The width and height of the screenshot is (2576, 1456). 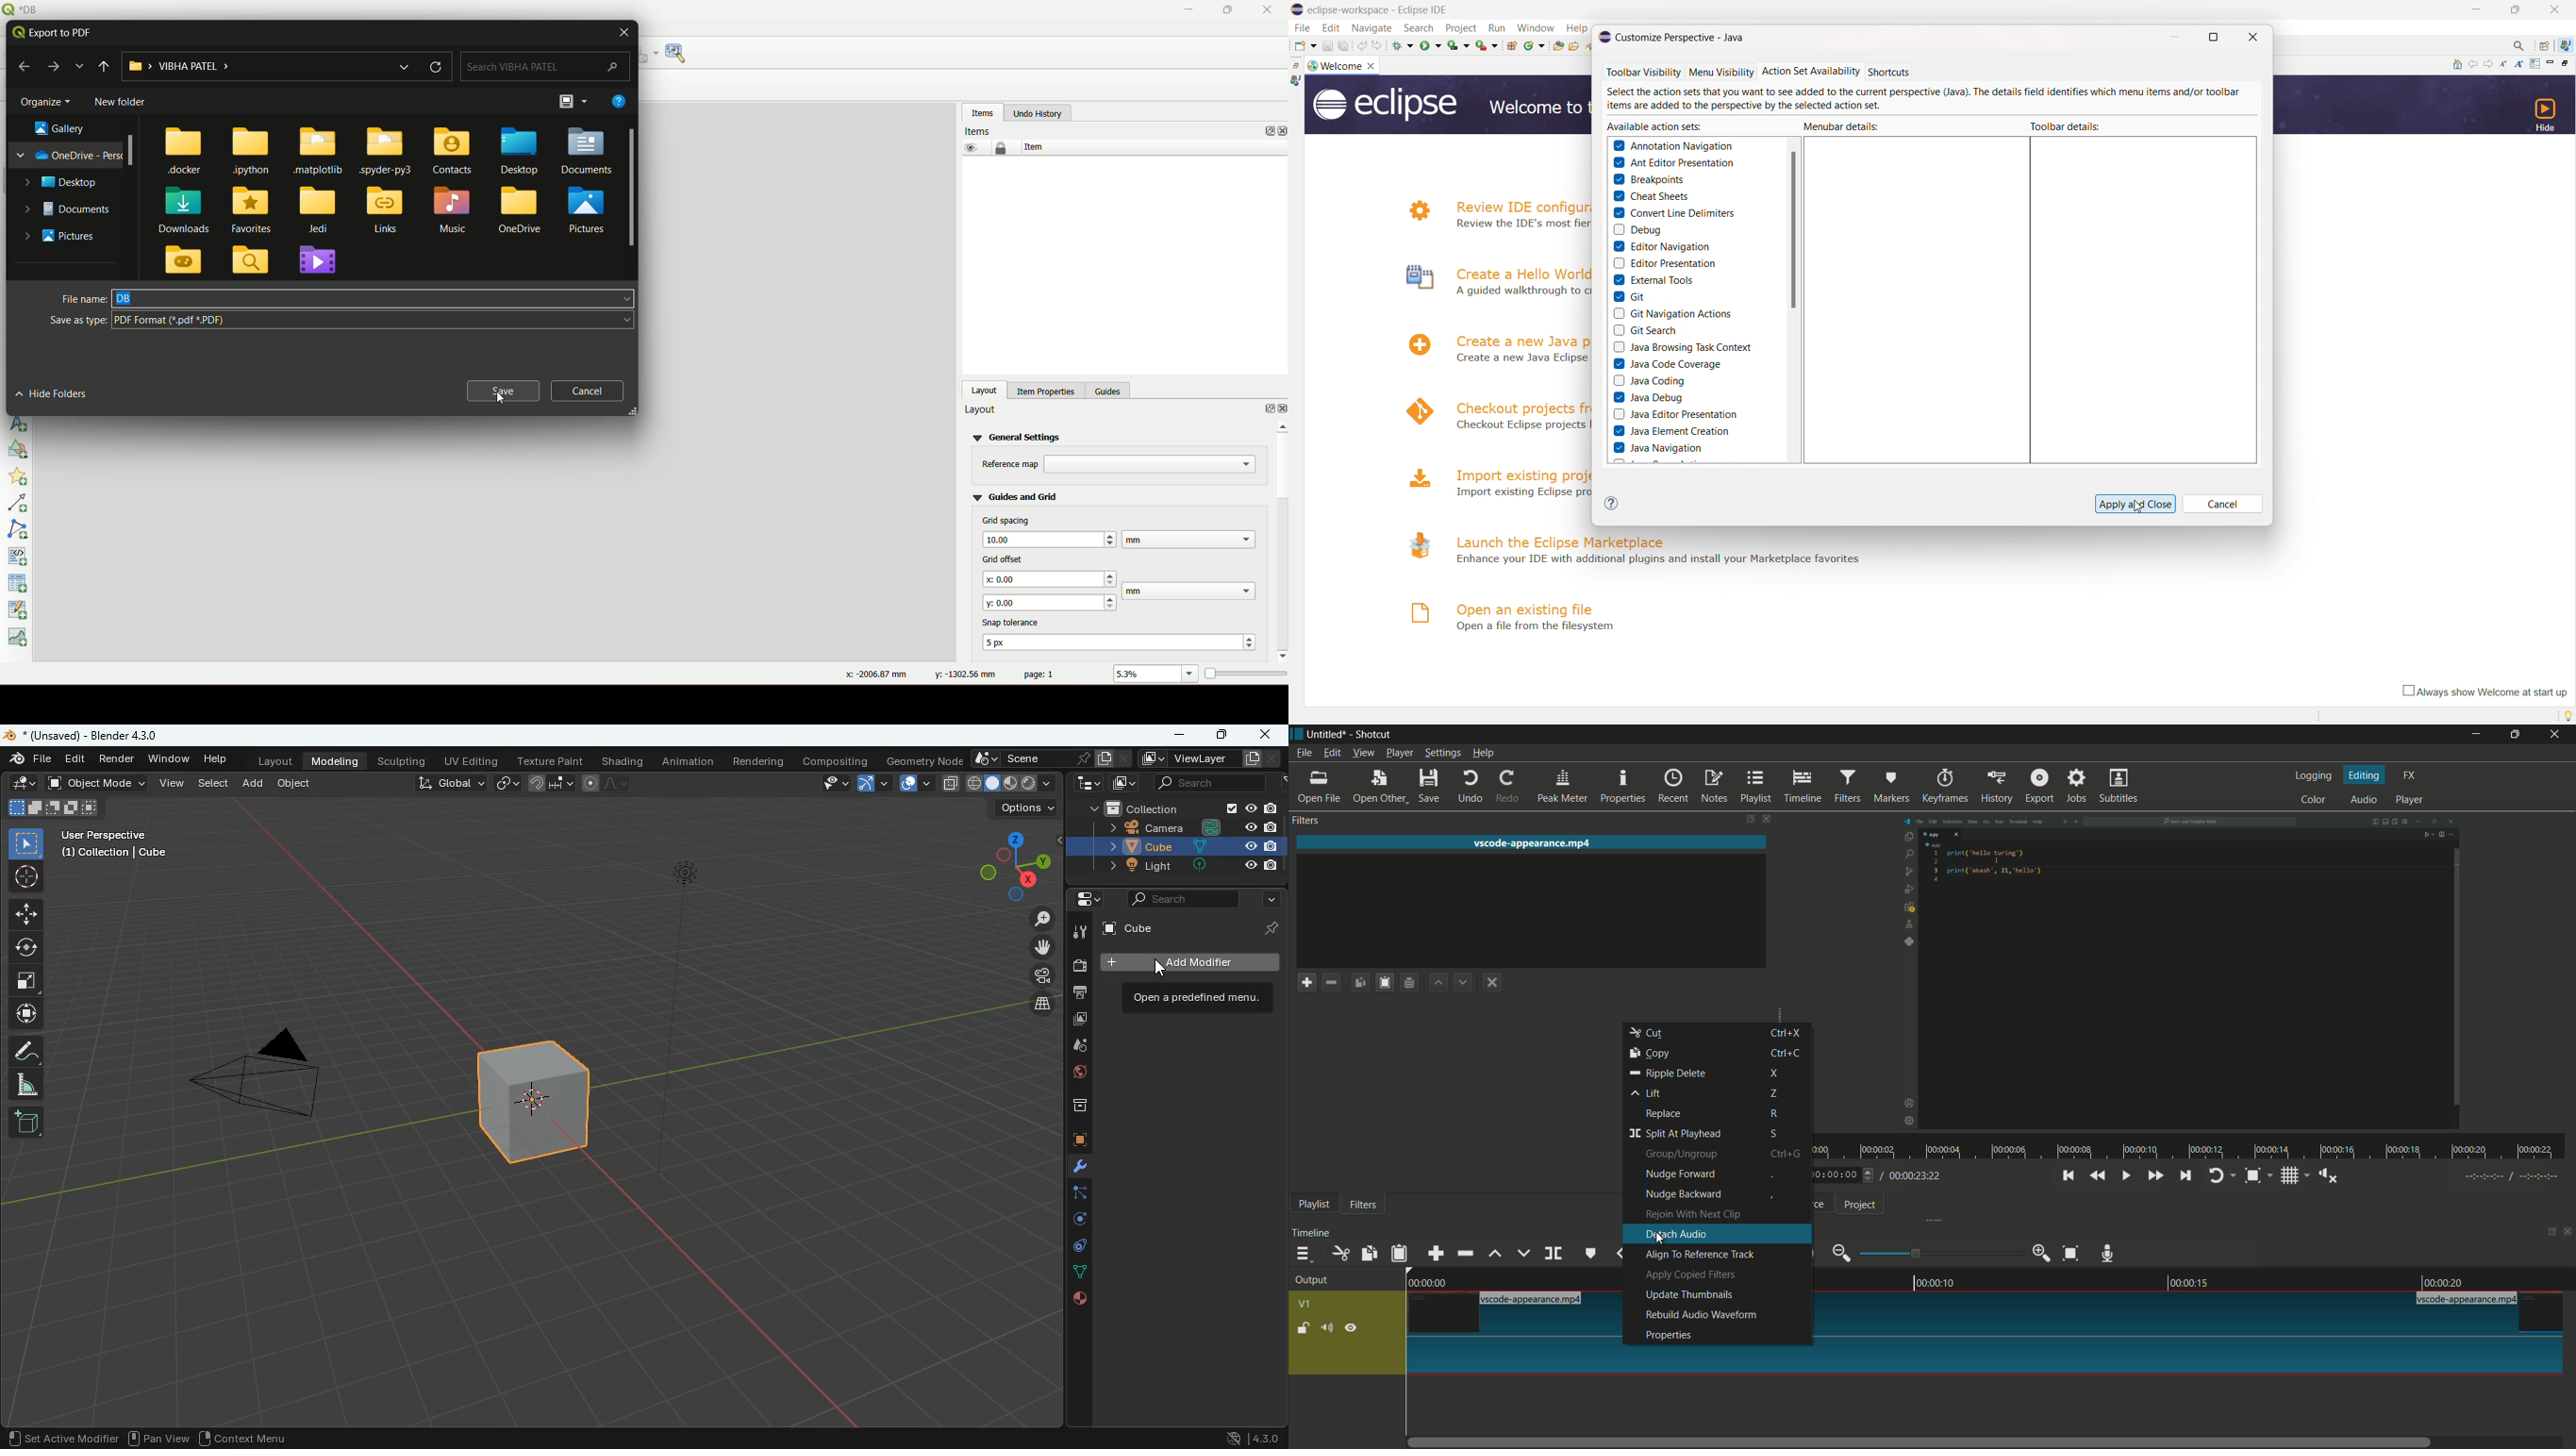 What do you see at coordinates (2325, 1177) in the screenshot?
I see `show volume control` at bounding box center [2325, 1177].